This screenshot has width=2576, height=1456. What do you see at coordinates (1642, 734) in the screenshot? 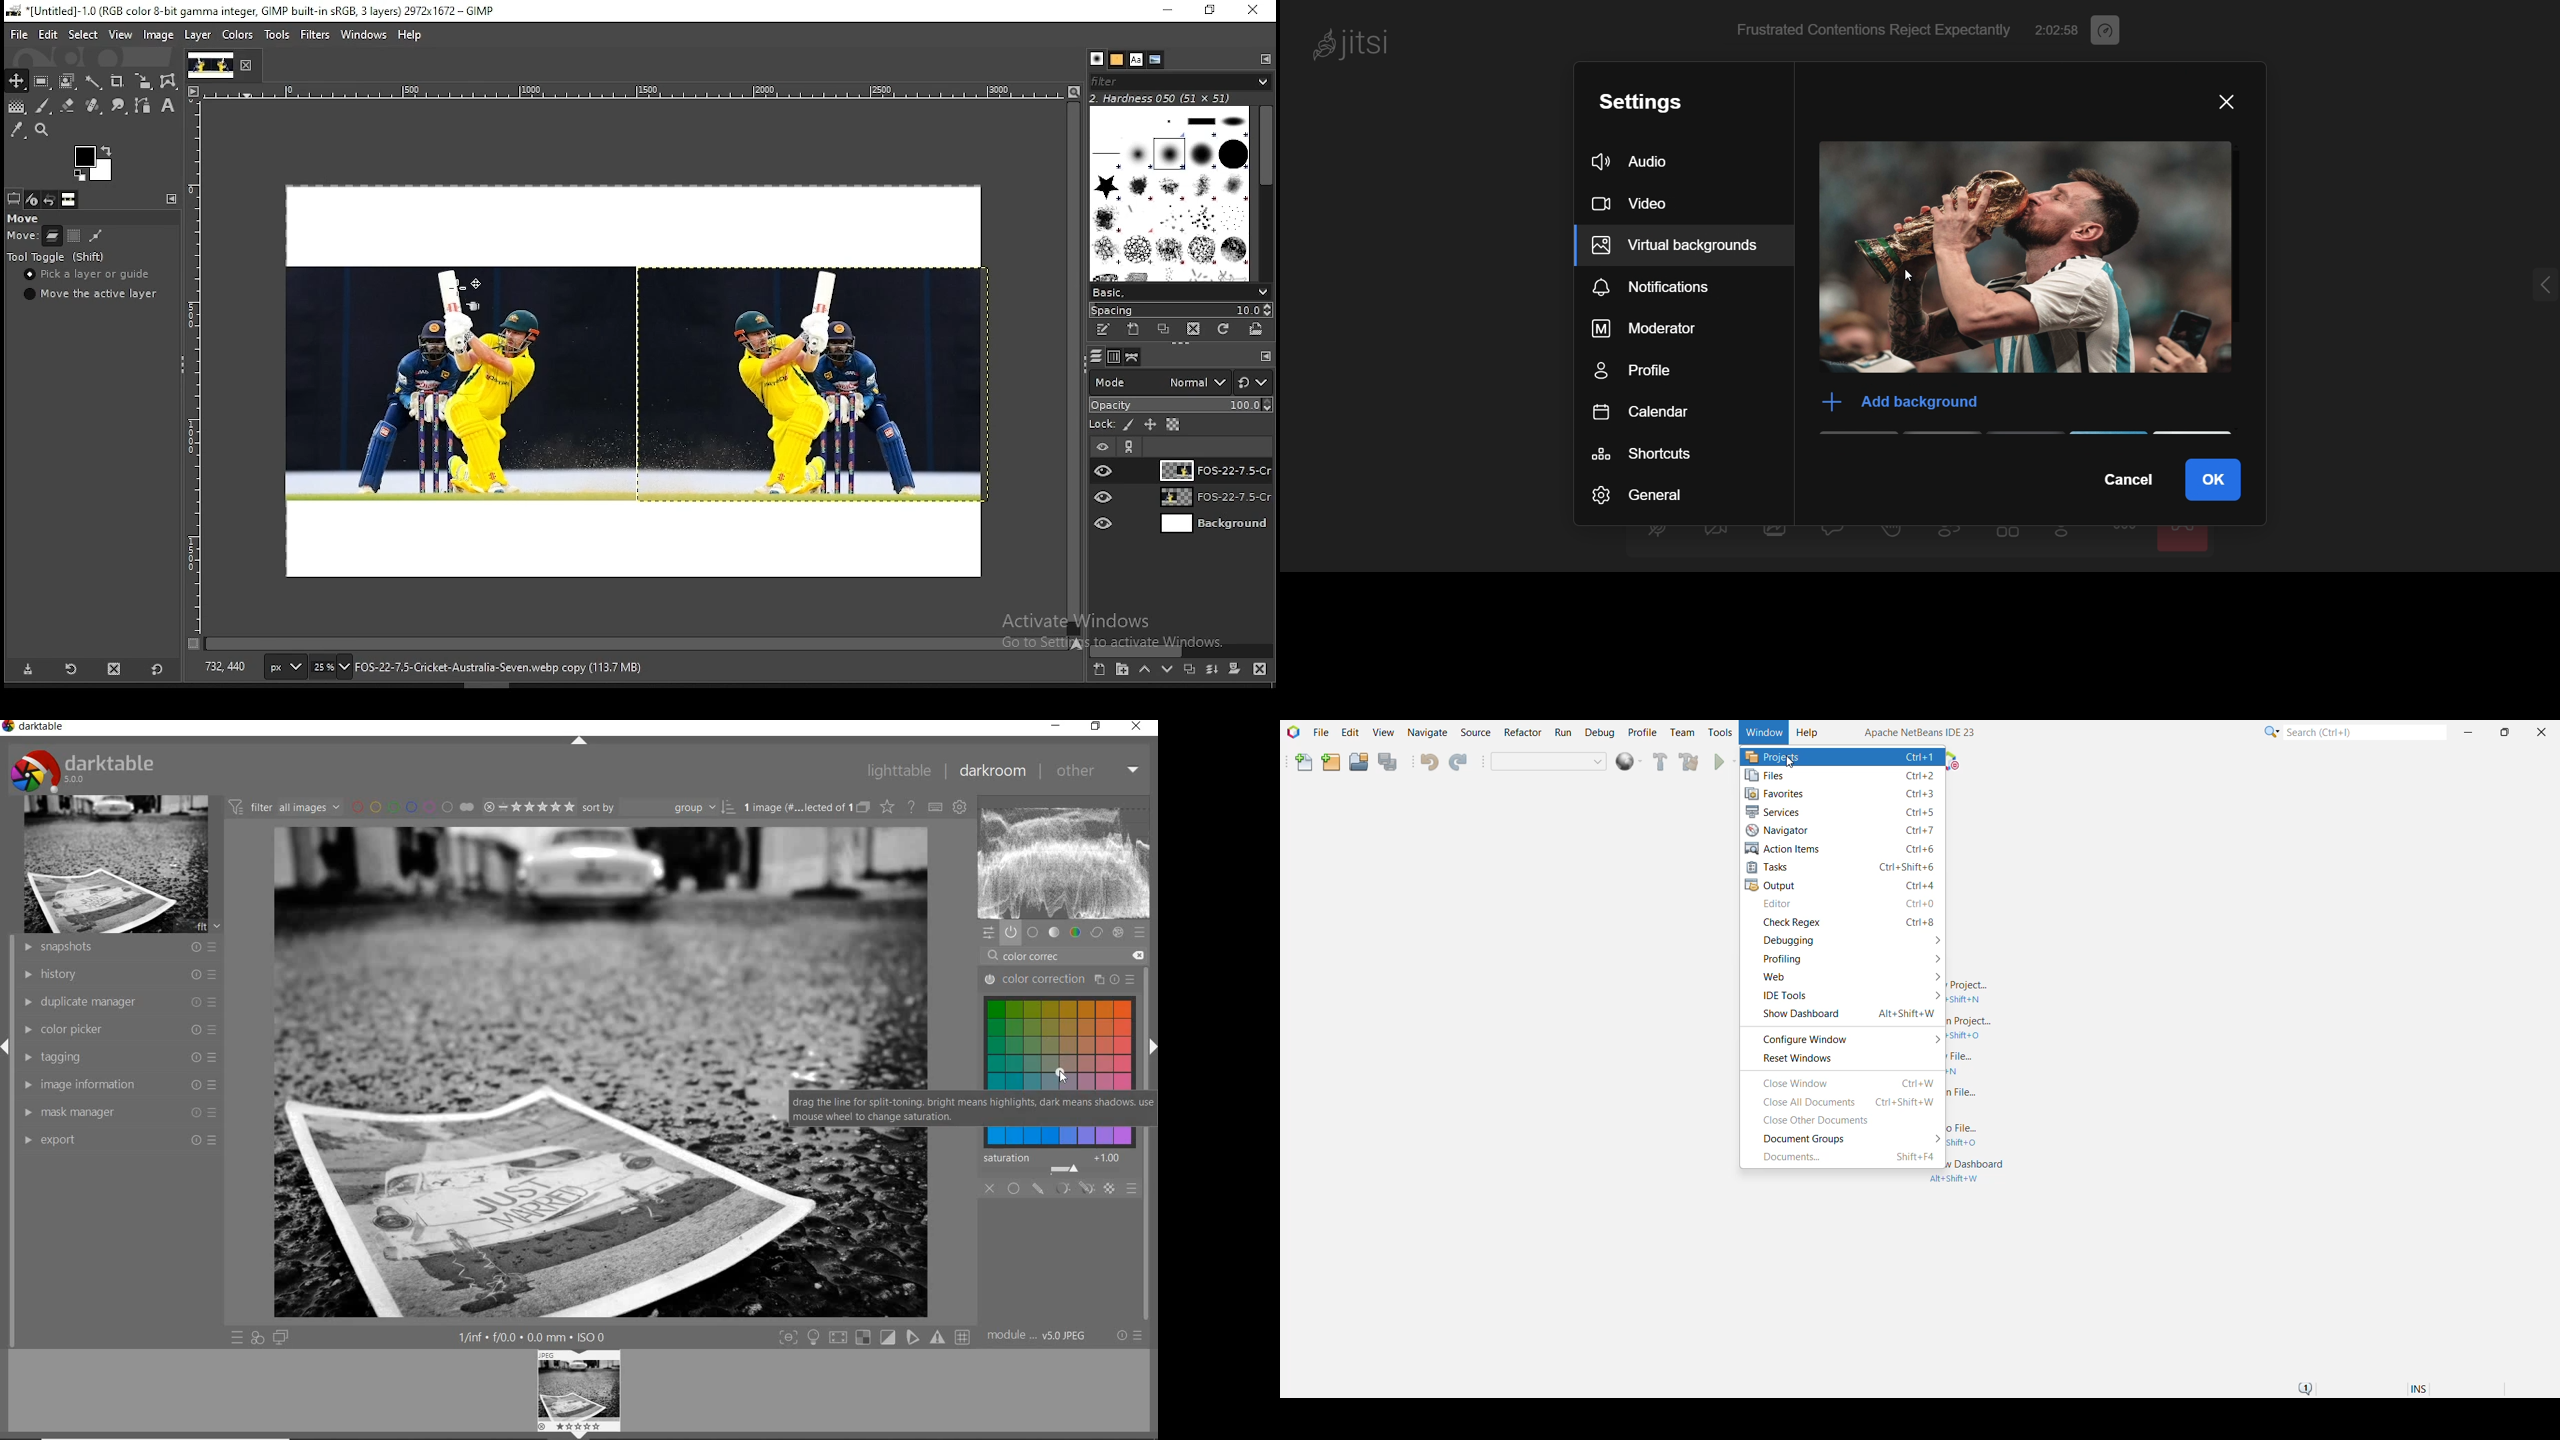
I see `Profile` at bounding box center [1642, 734].